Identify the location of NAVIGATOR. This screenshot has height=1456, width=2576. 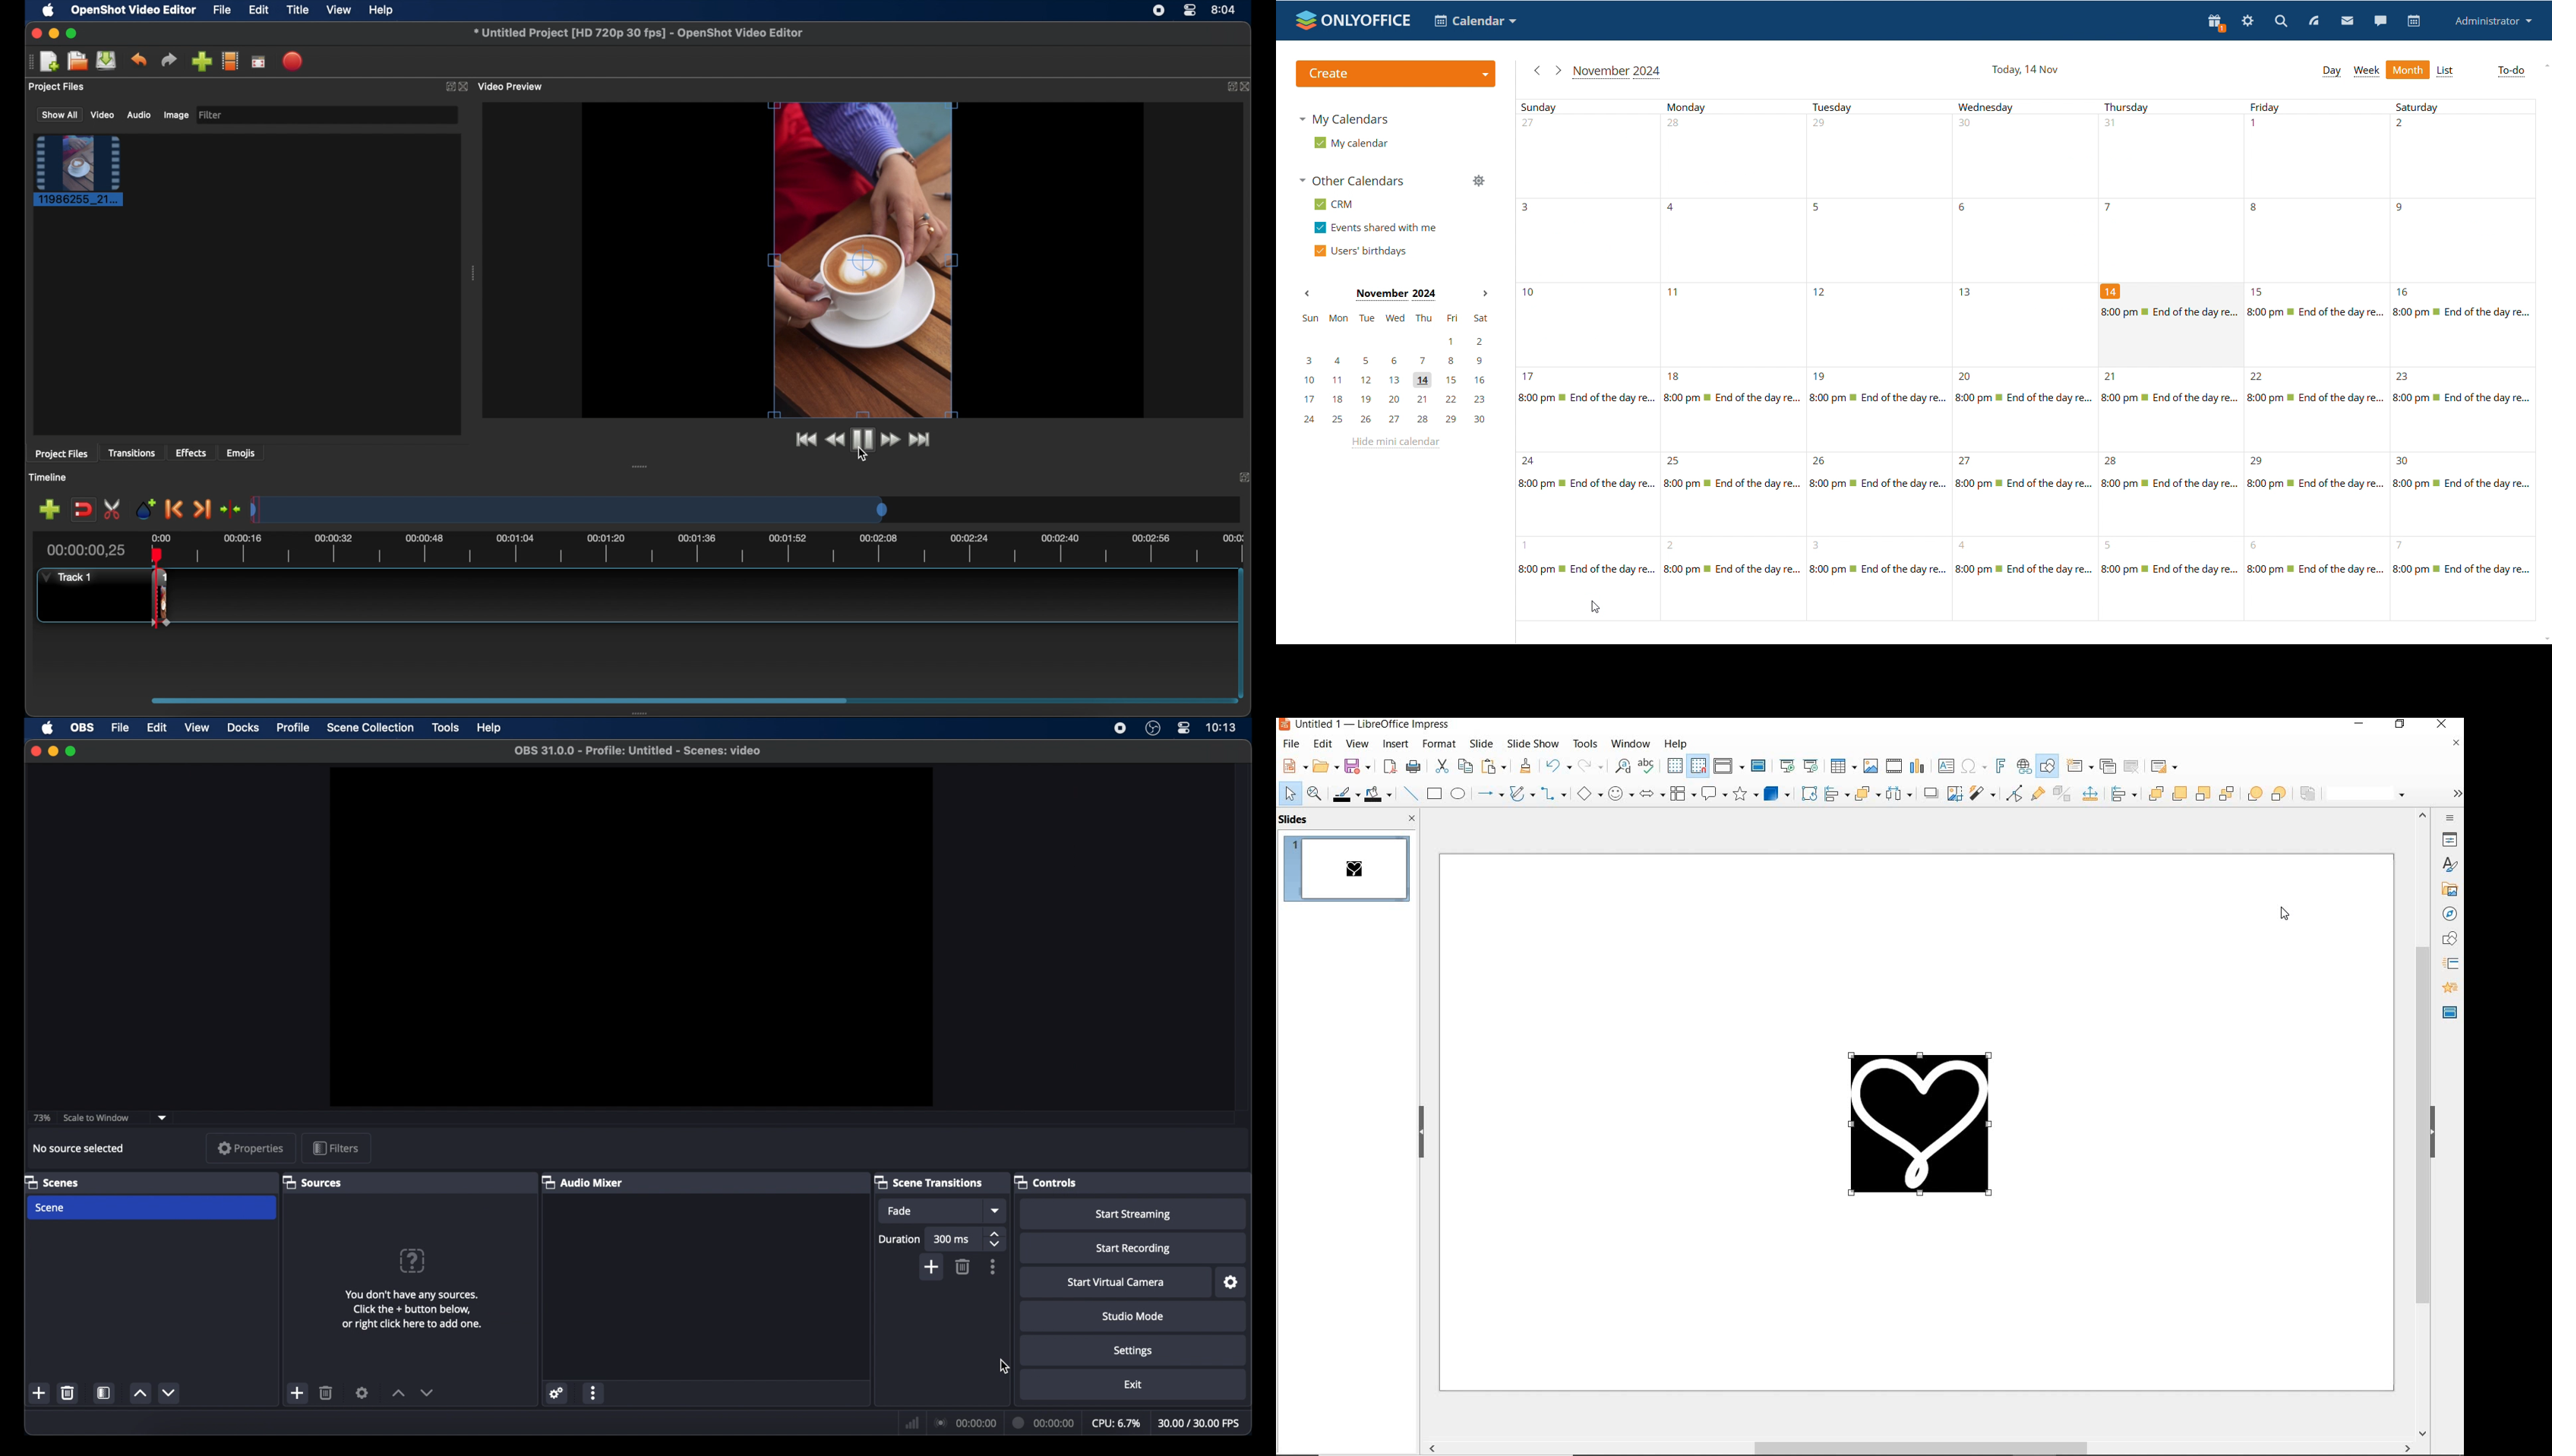
(2451, 916).